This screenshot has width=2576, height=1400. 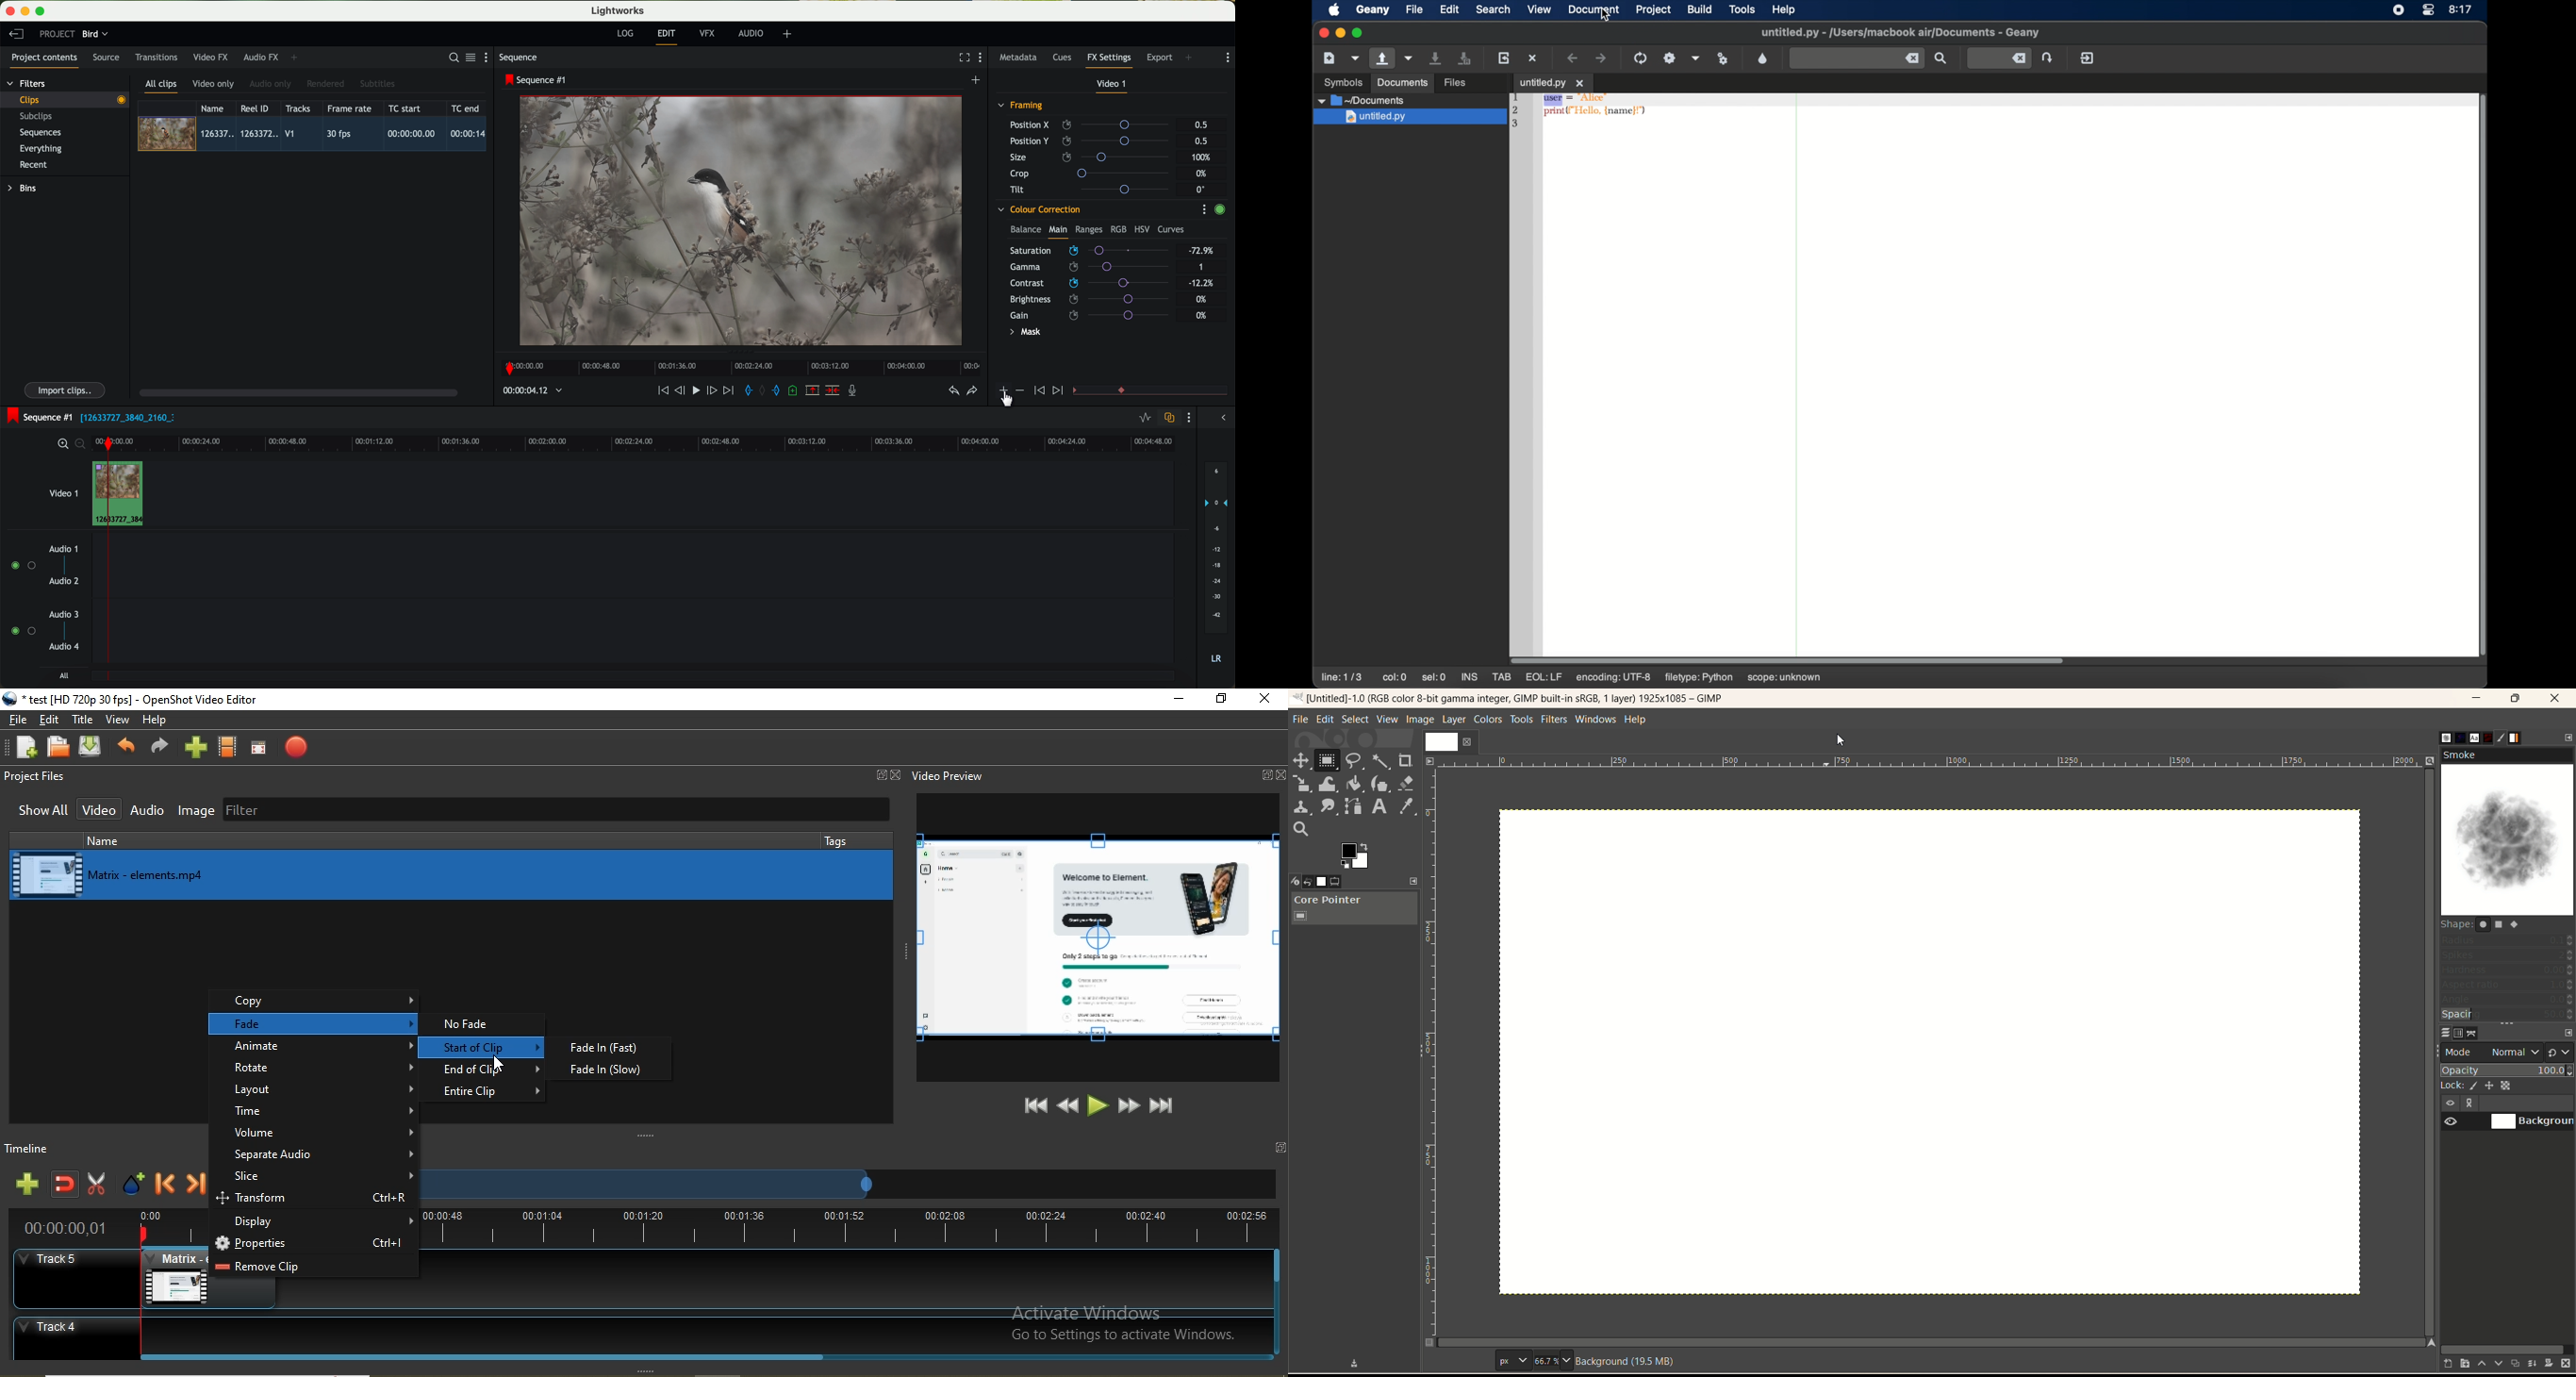 I want to click on audio, so click(x=751, y=33).